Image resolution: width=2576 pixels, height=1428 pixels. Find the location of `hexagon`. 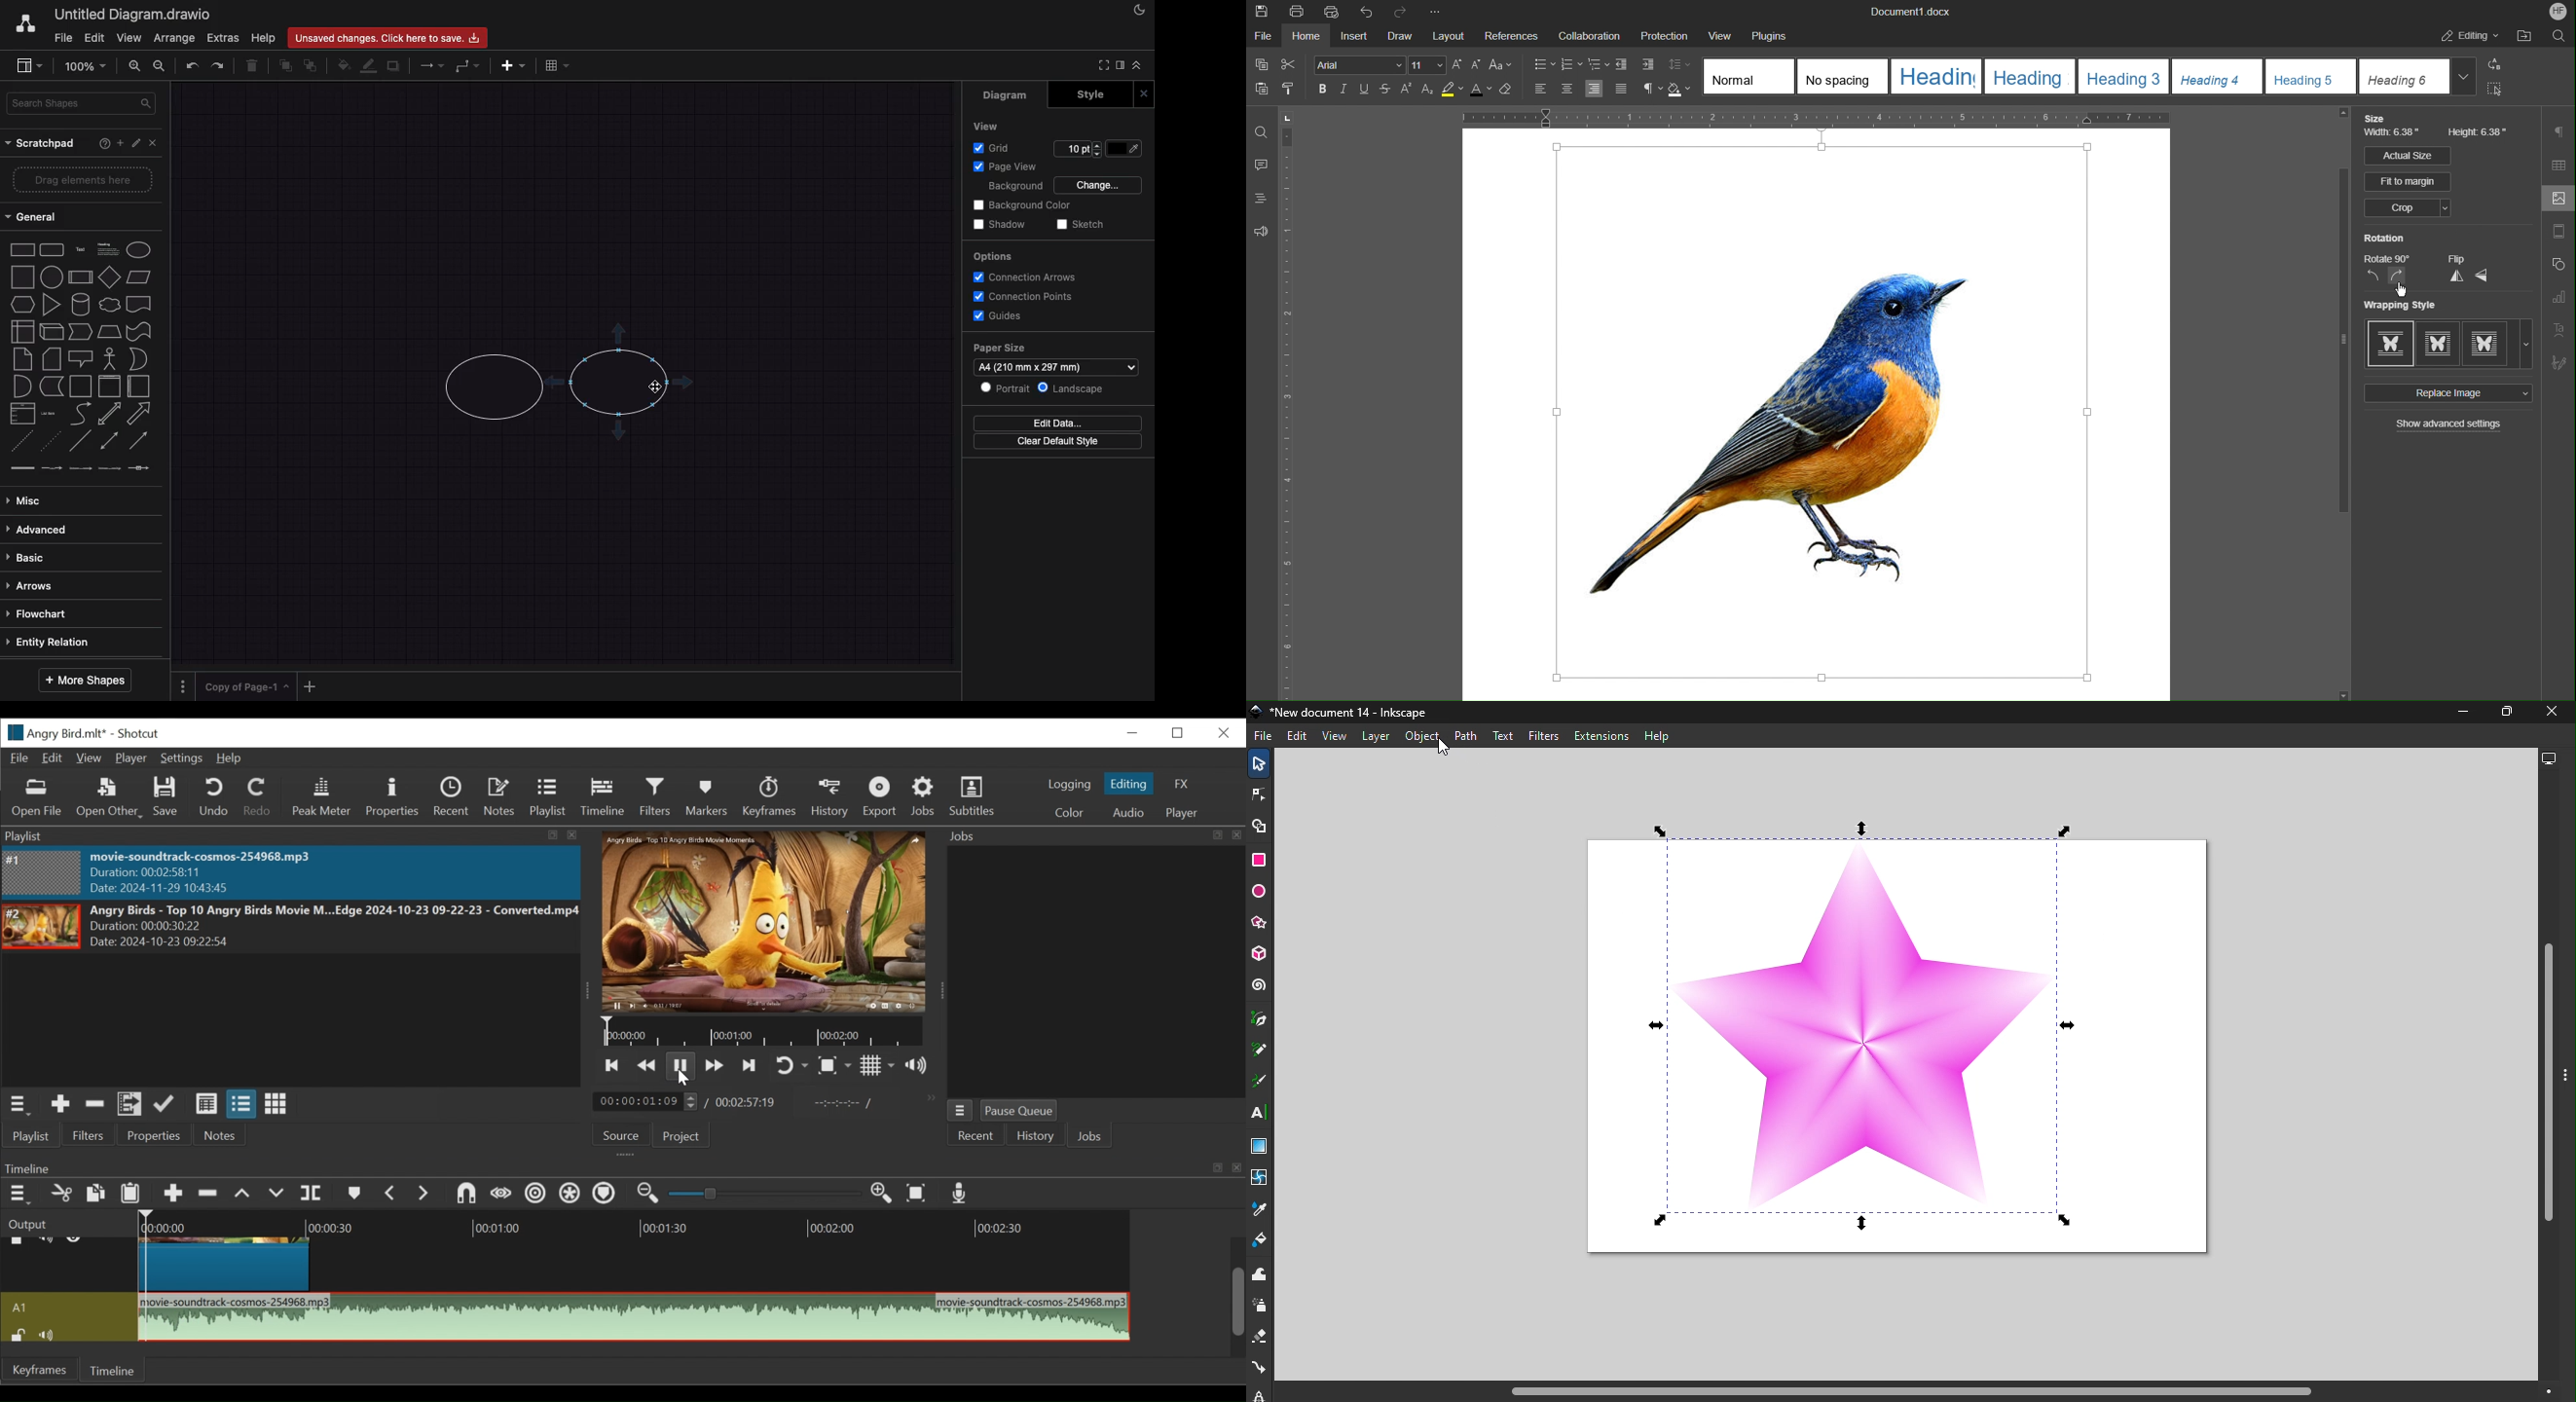

hexagon is located at coordinates (22, 305).